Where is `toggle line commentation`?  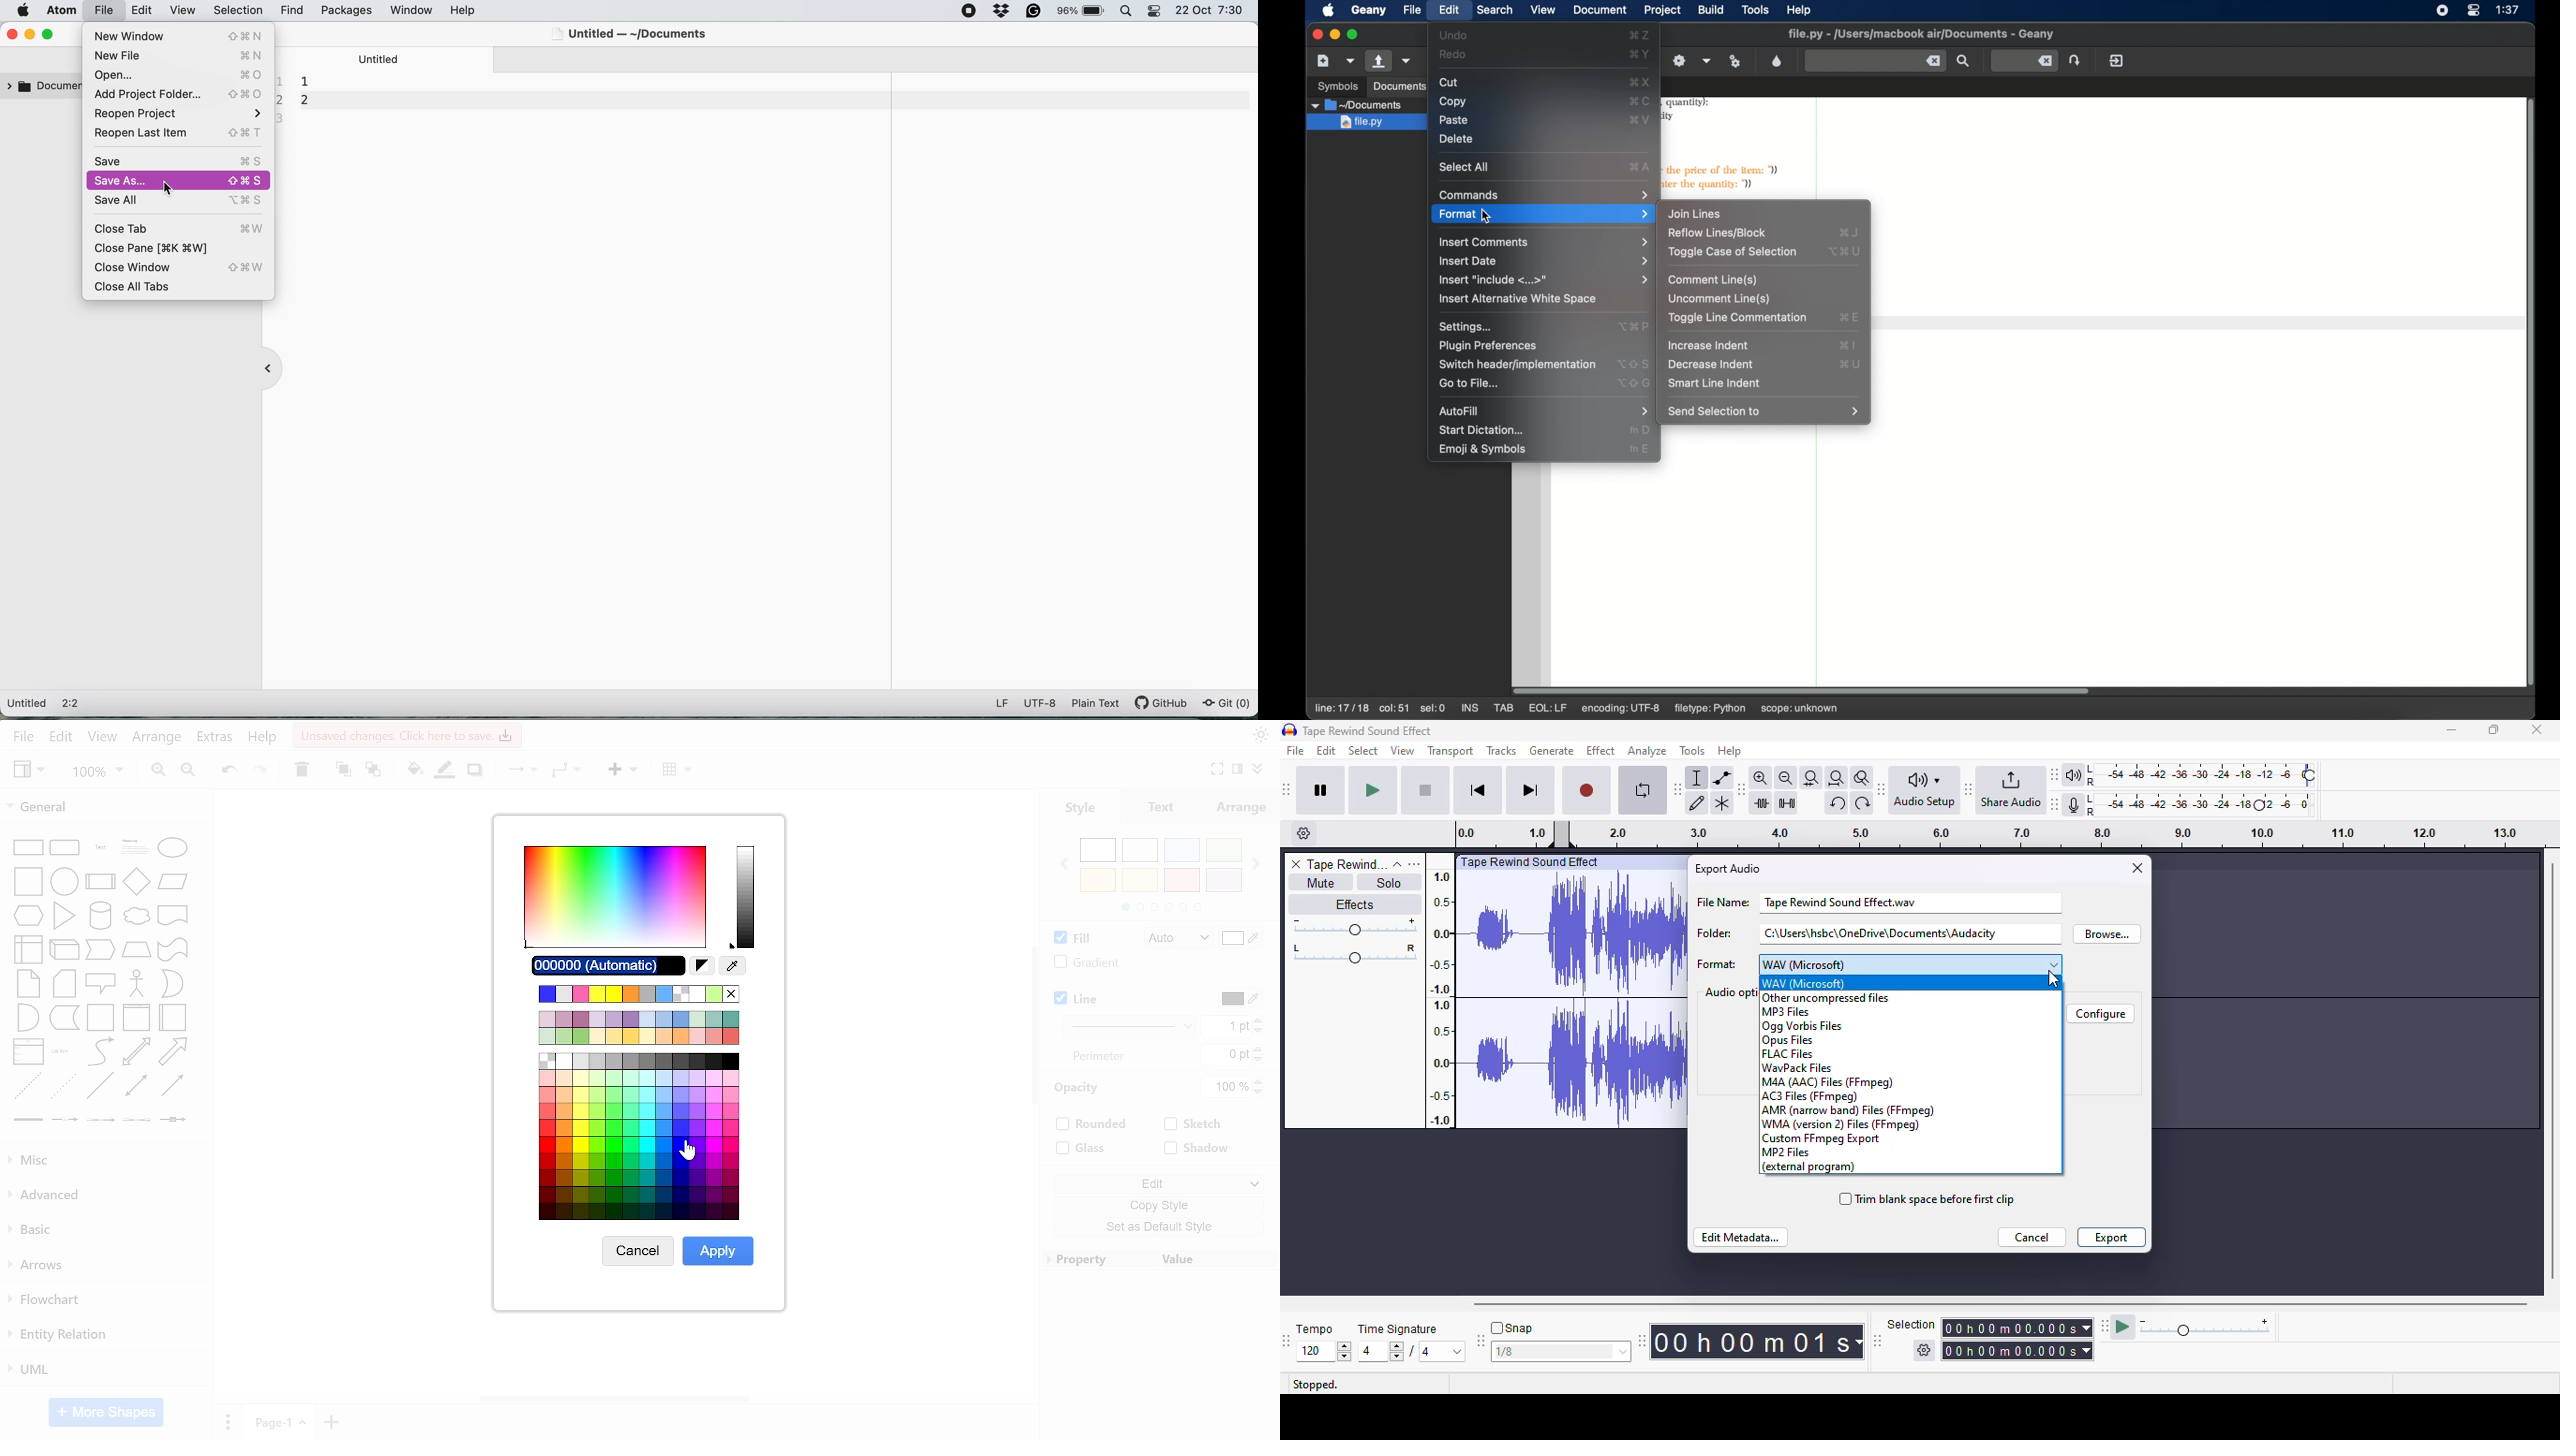
toggle line commentation is located at coordinates (1851, 317).